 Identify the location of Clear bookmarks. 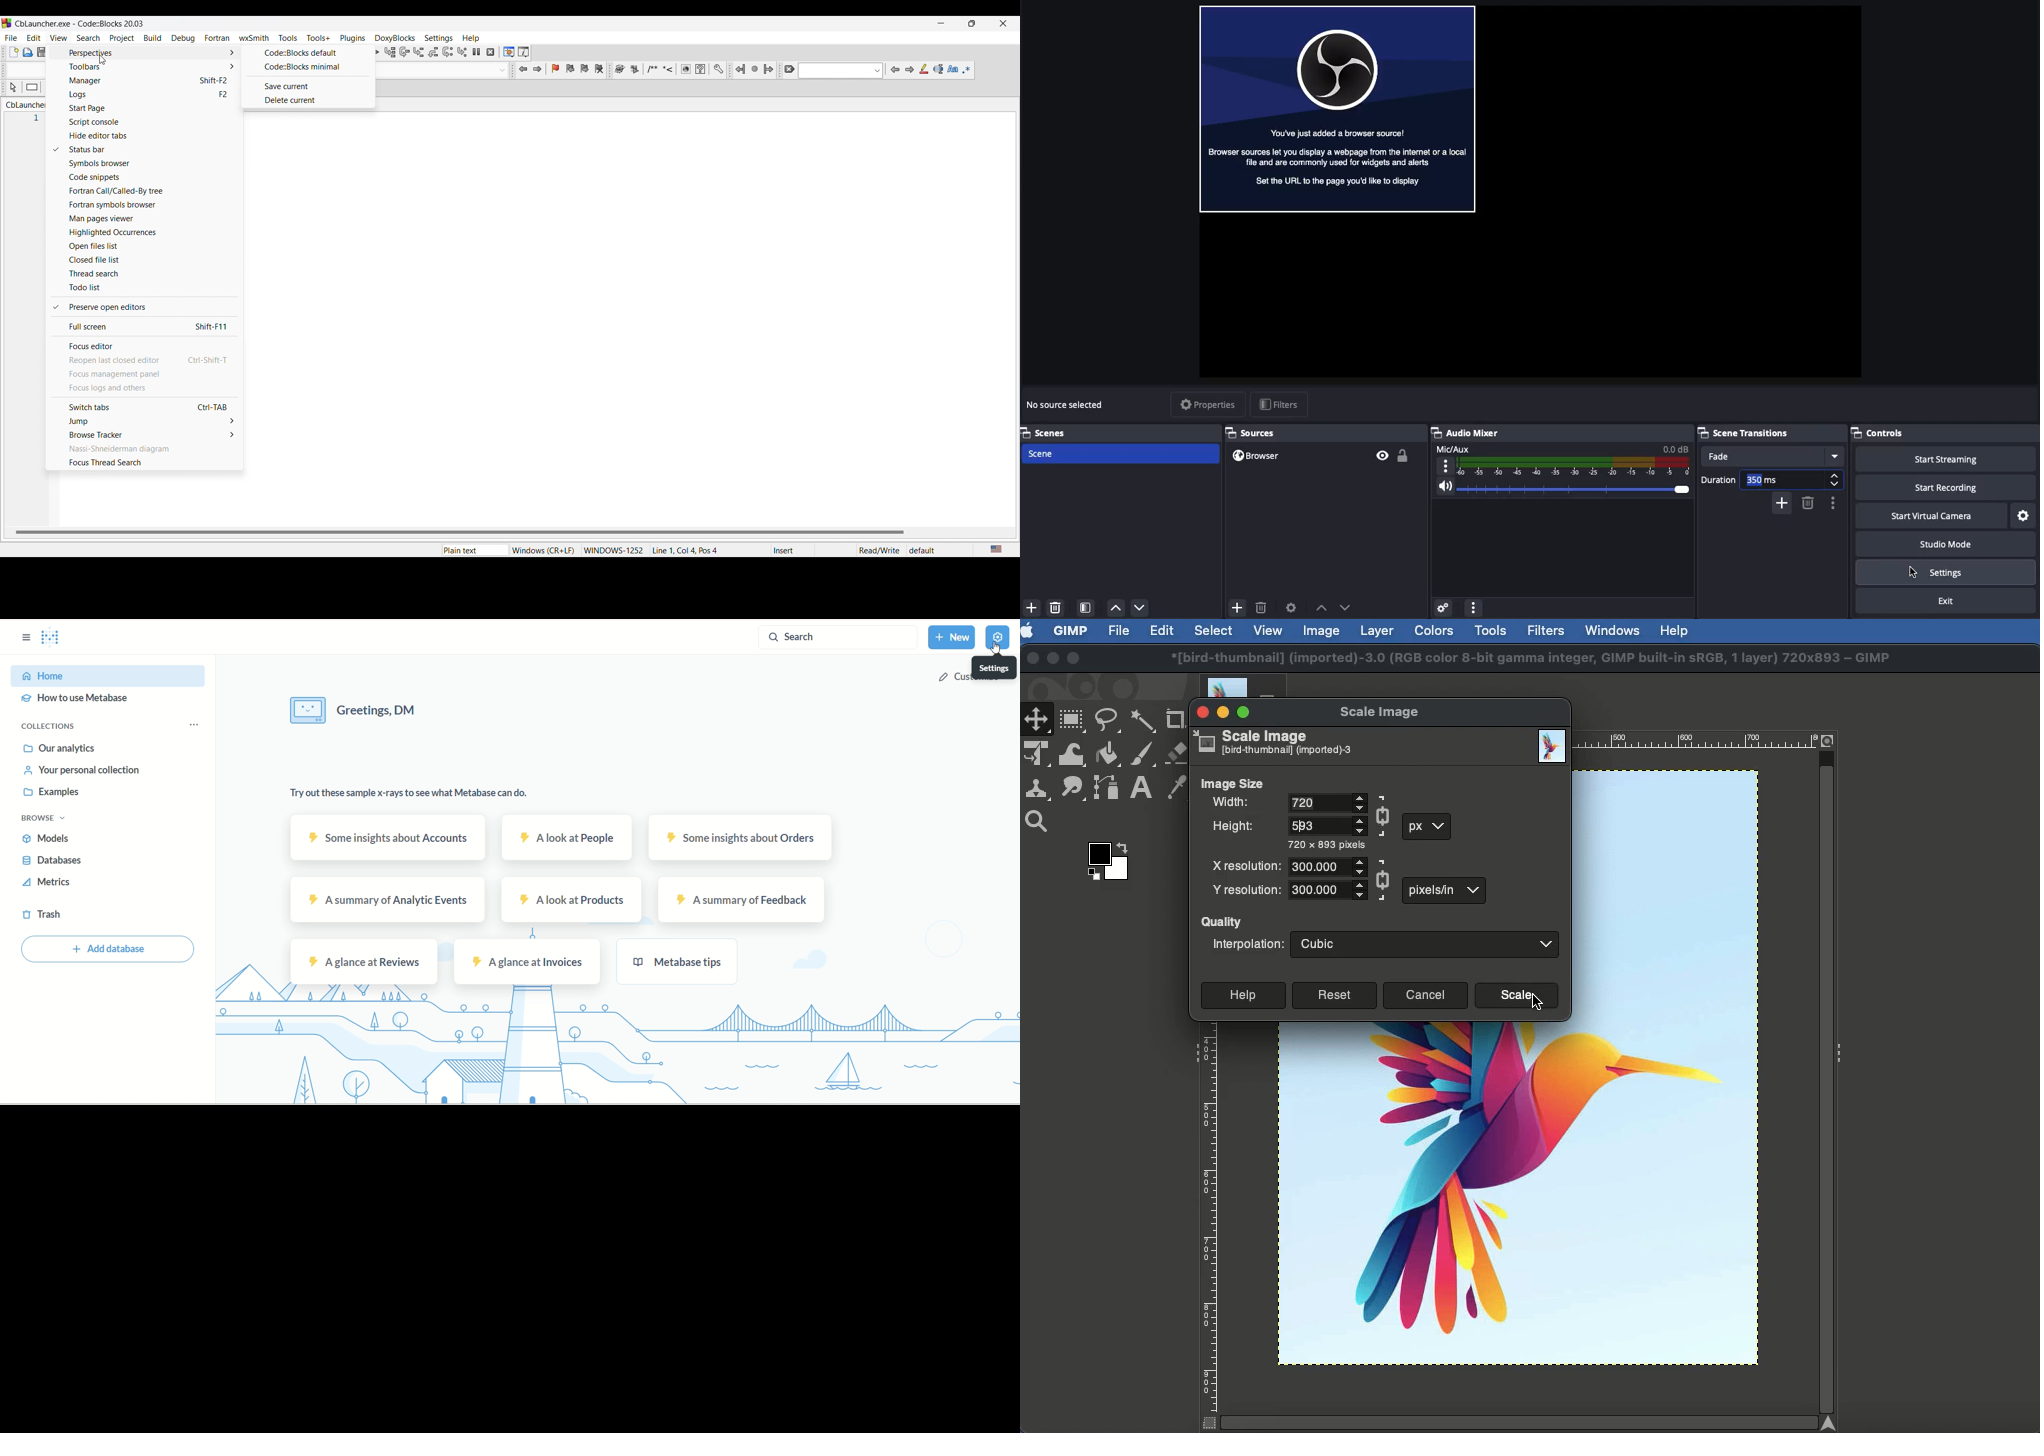
(599, 69).